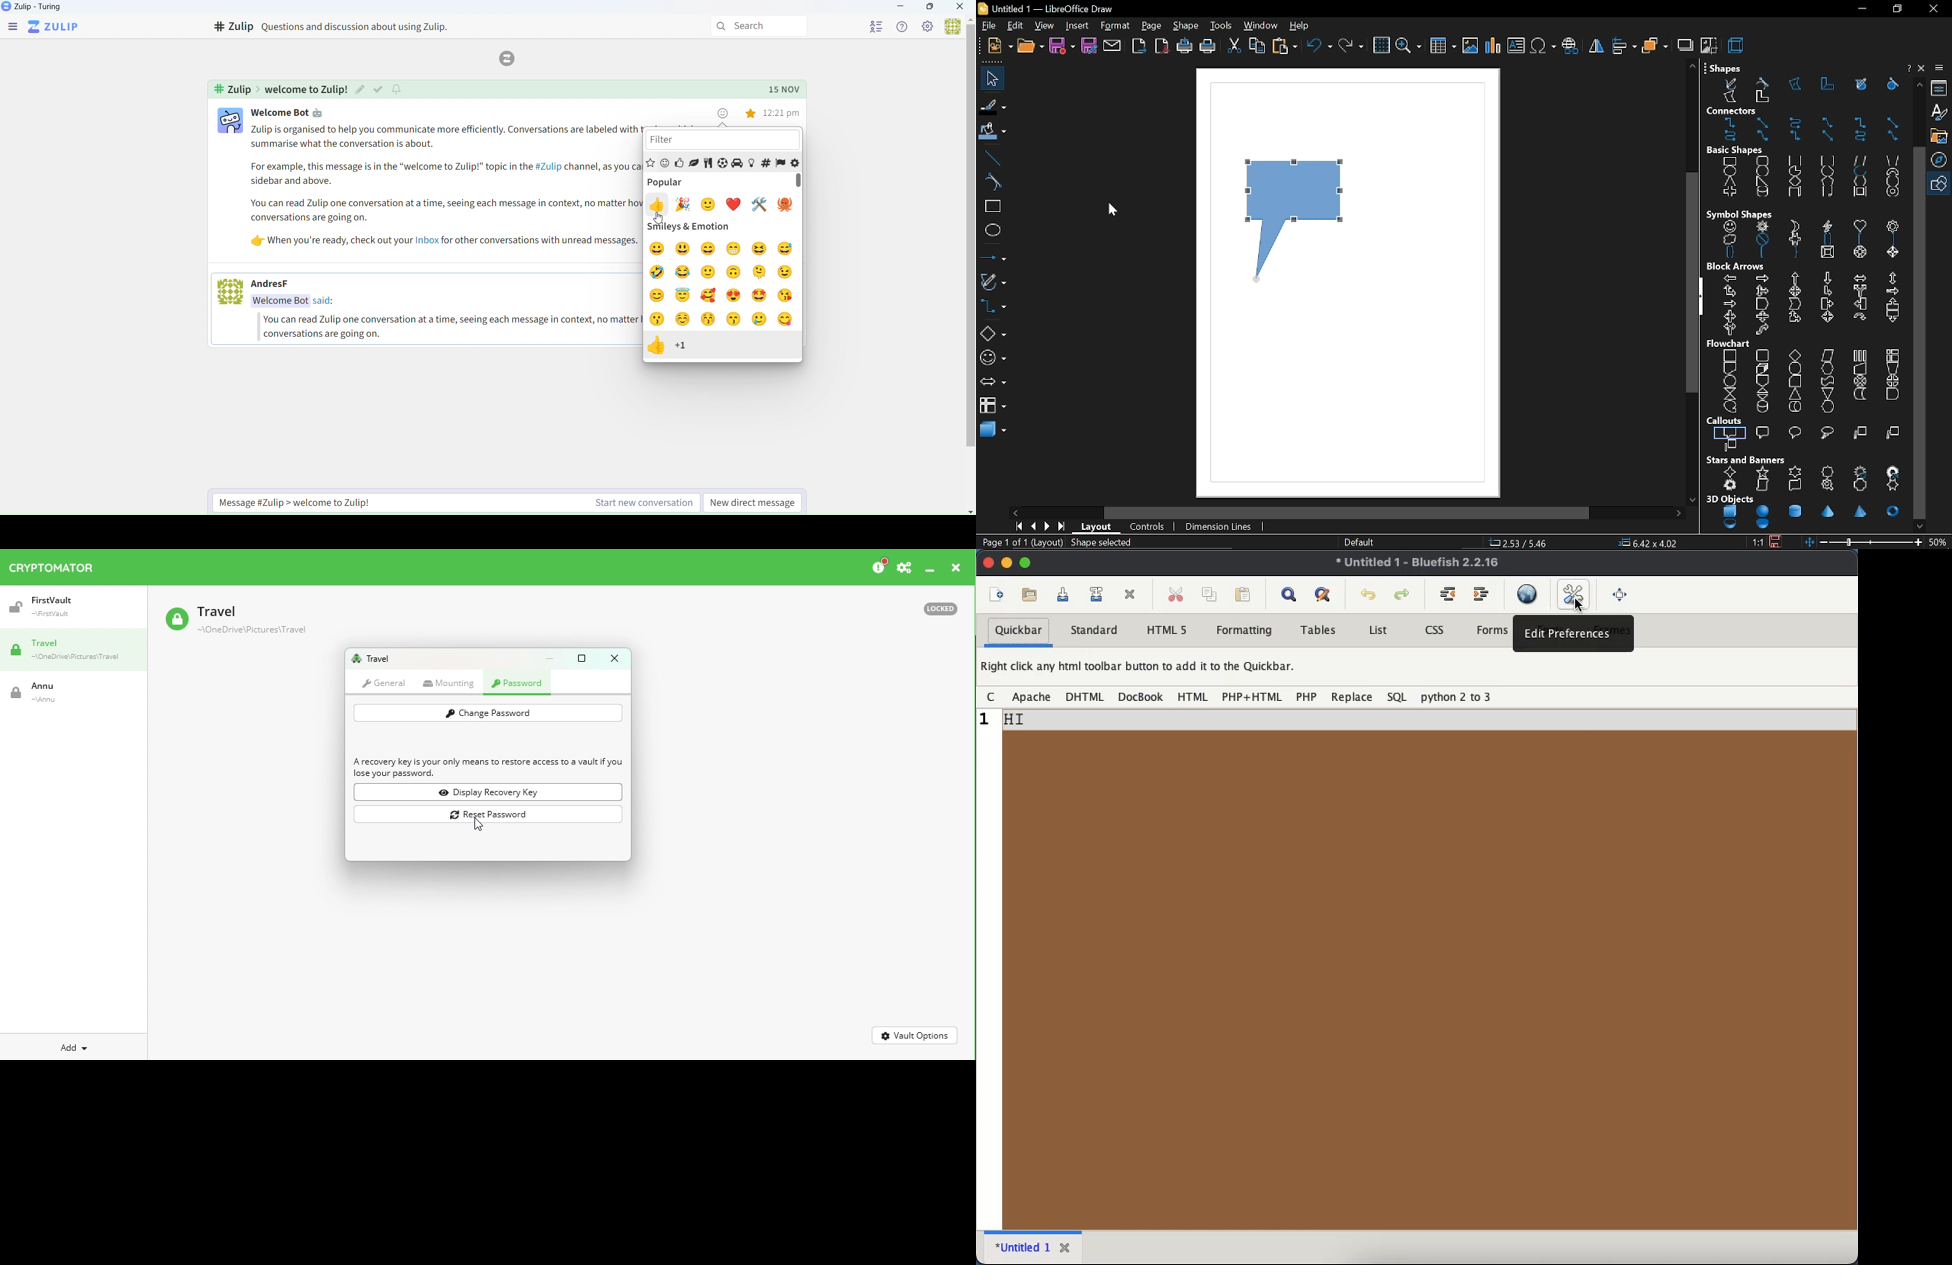 The height and width of the screenshot is (1288, 1960). Describe the element at coordinates (1889, 85) in the screenshot. I see `curve filled` at that location.